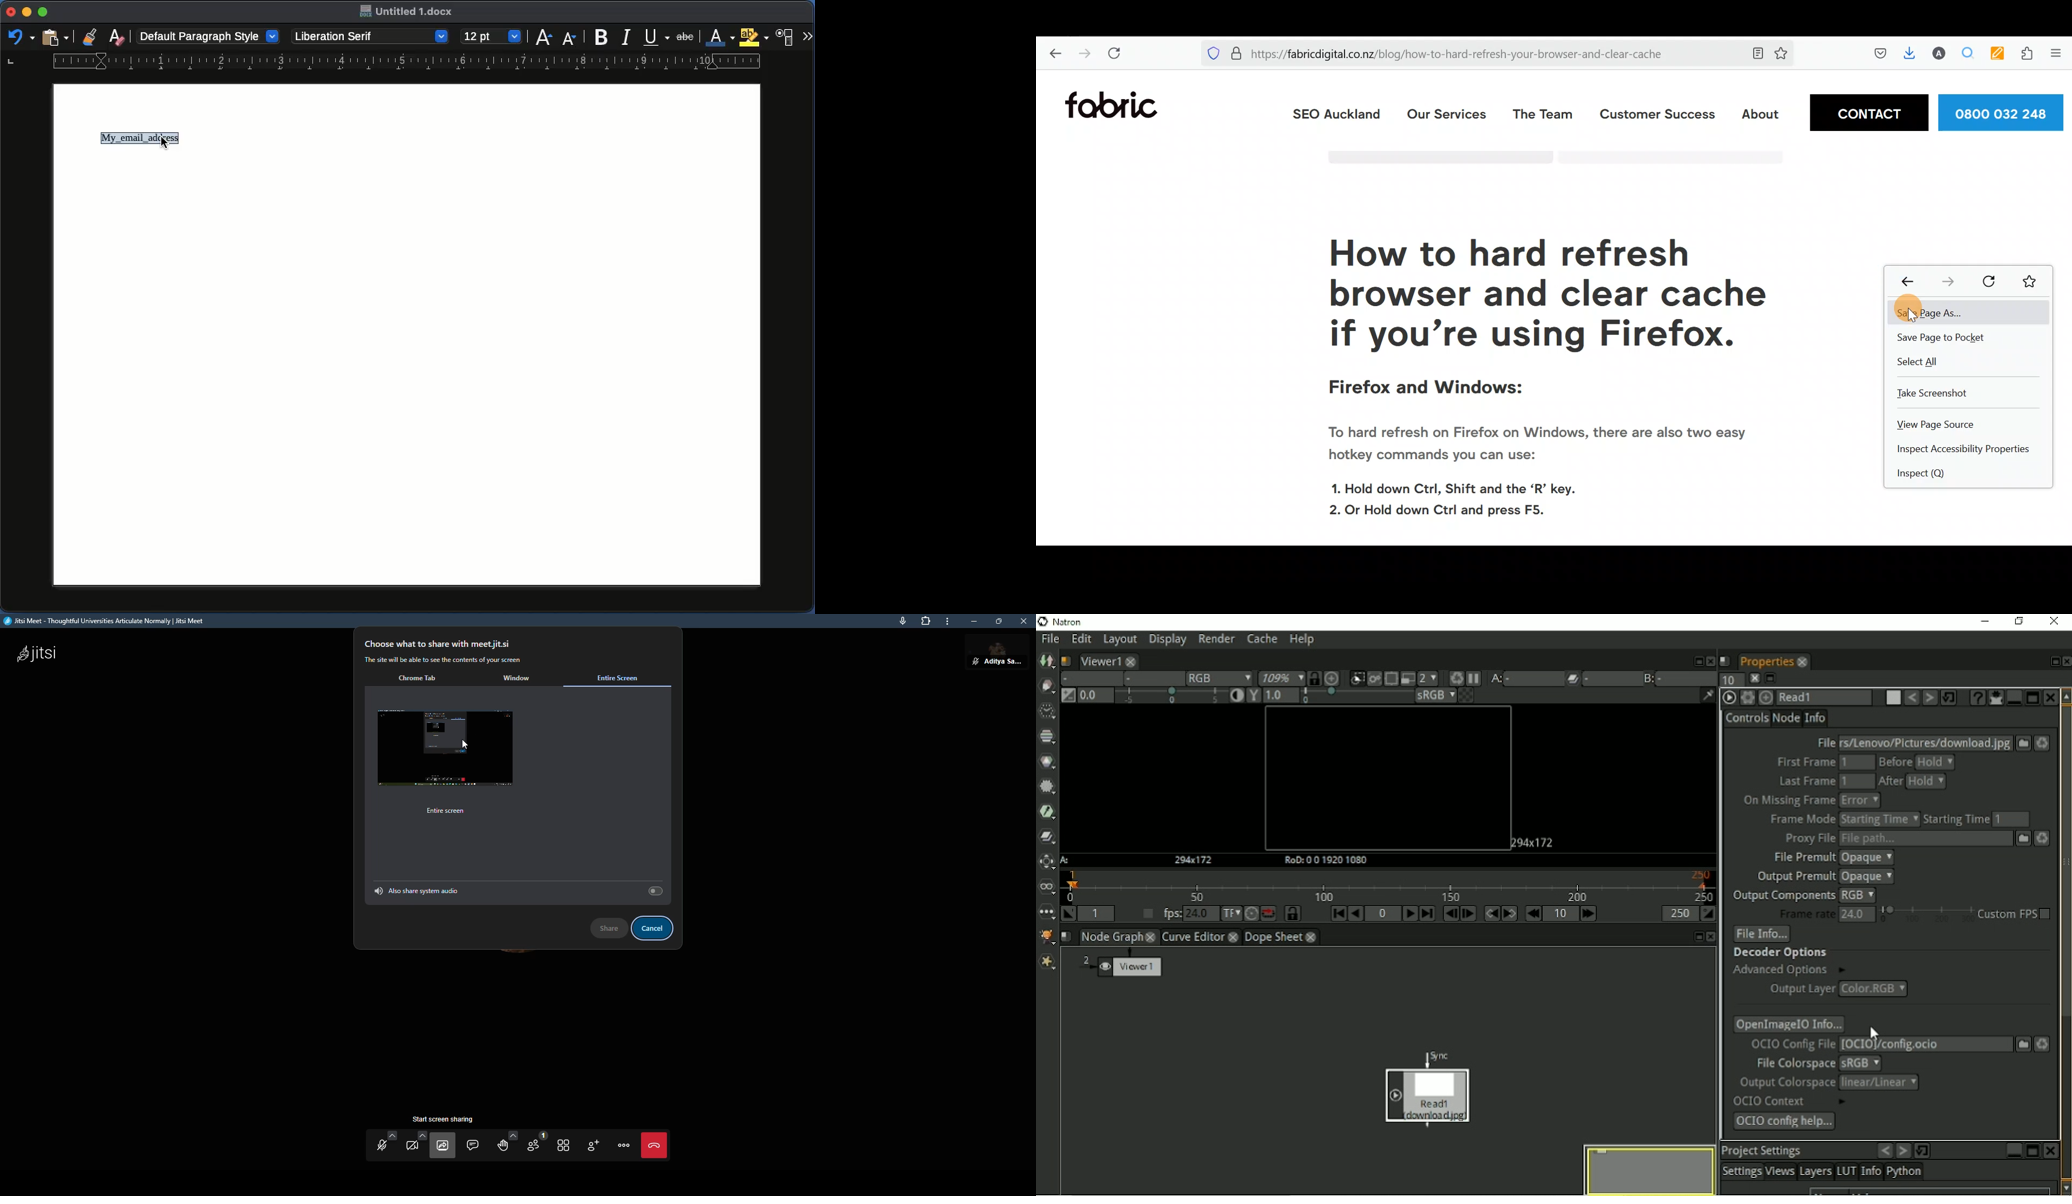  Describe the element at coordinates (165, 145) in the screenshot. I see `curso` at that location.